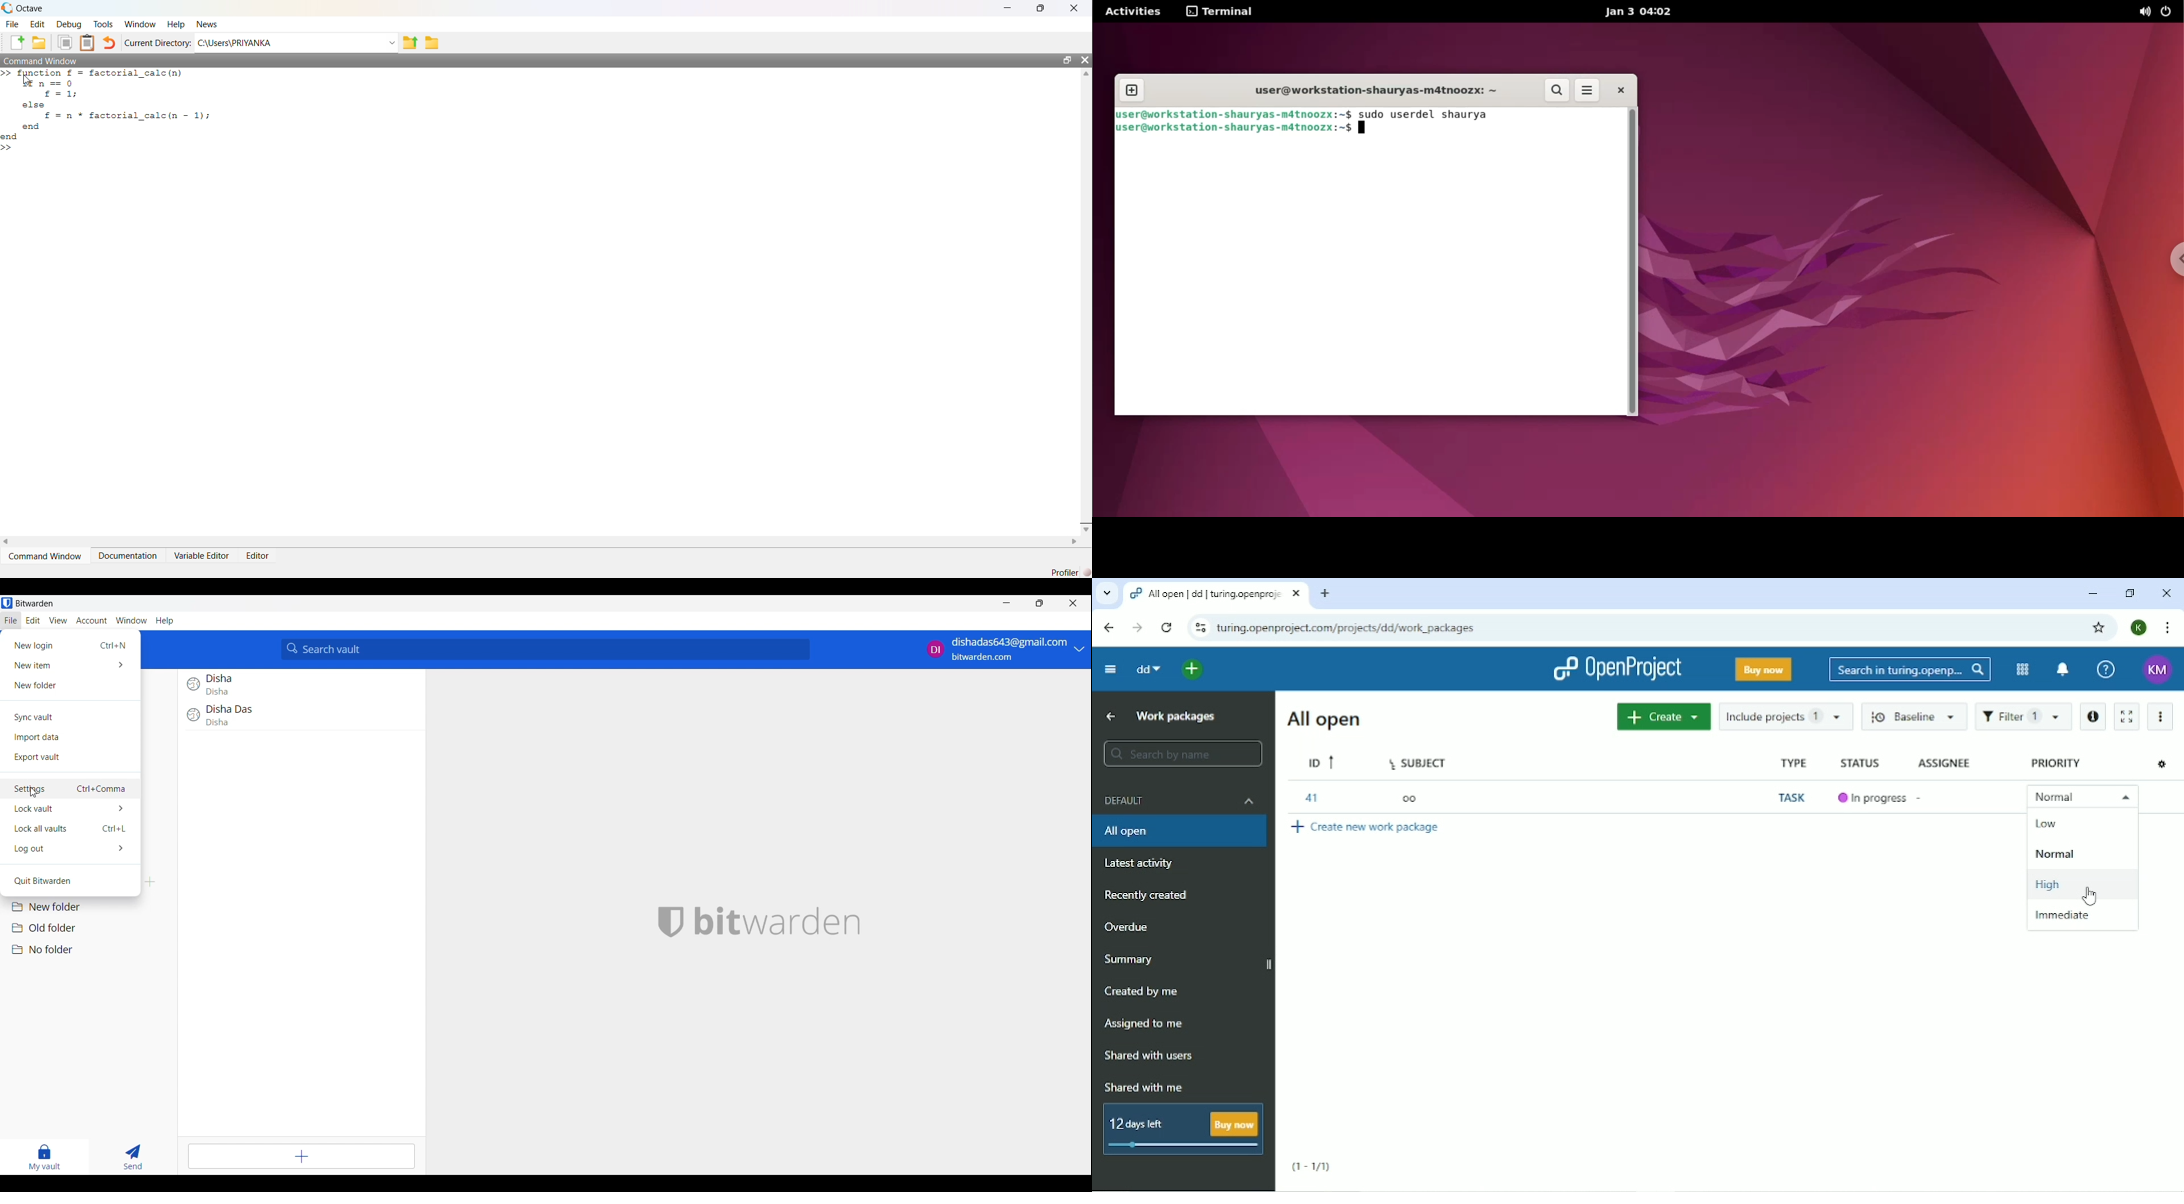  I want to click on Status, so click(1863, 764).